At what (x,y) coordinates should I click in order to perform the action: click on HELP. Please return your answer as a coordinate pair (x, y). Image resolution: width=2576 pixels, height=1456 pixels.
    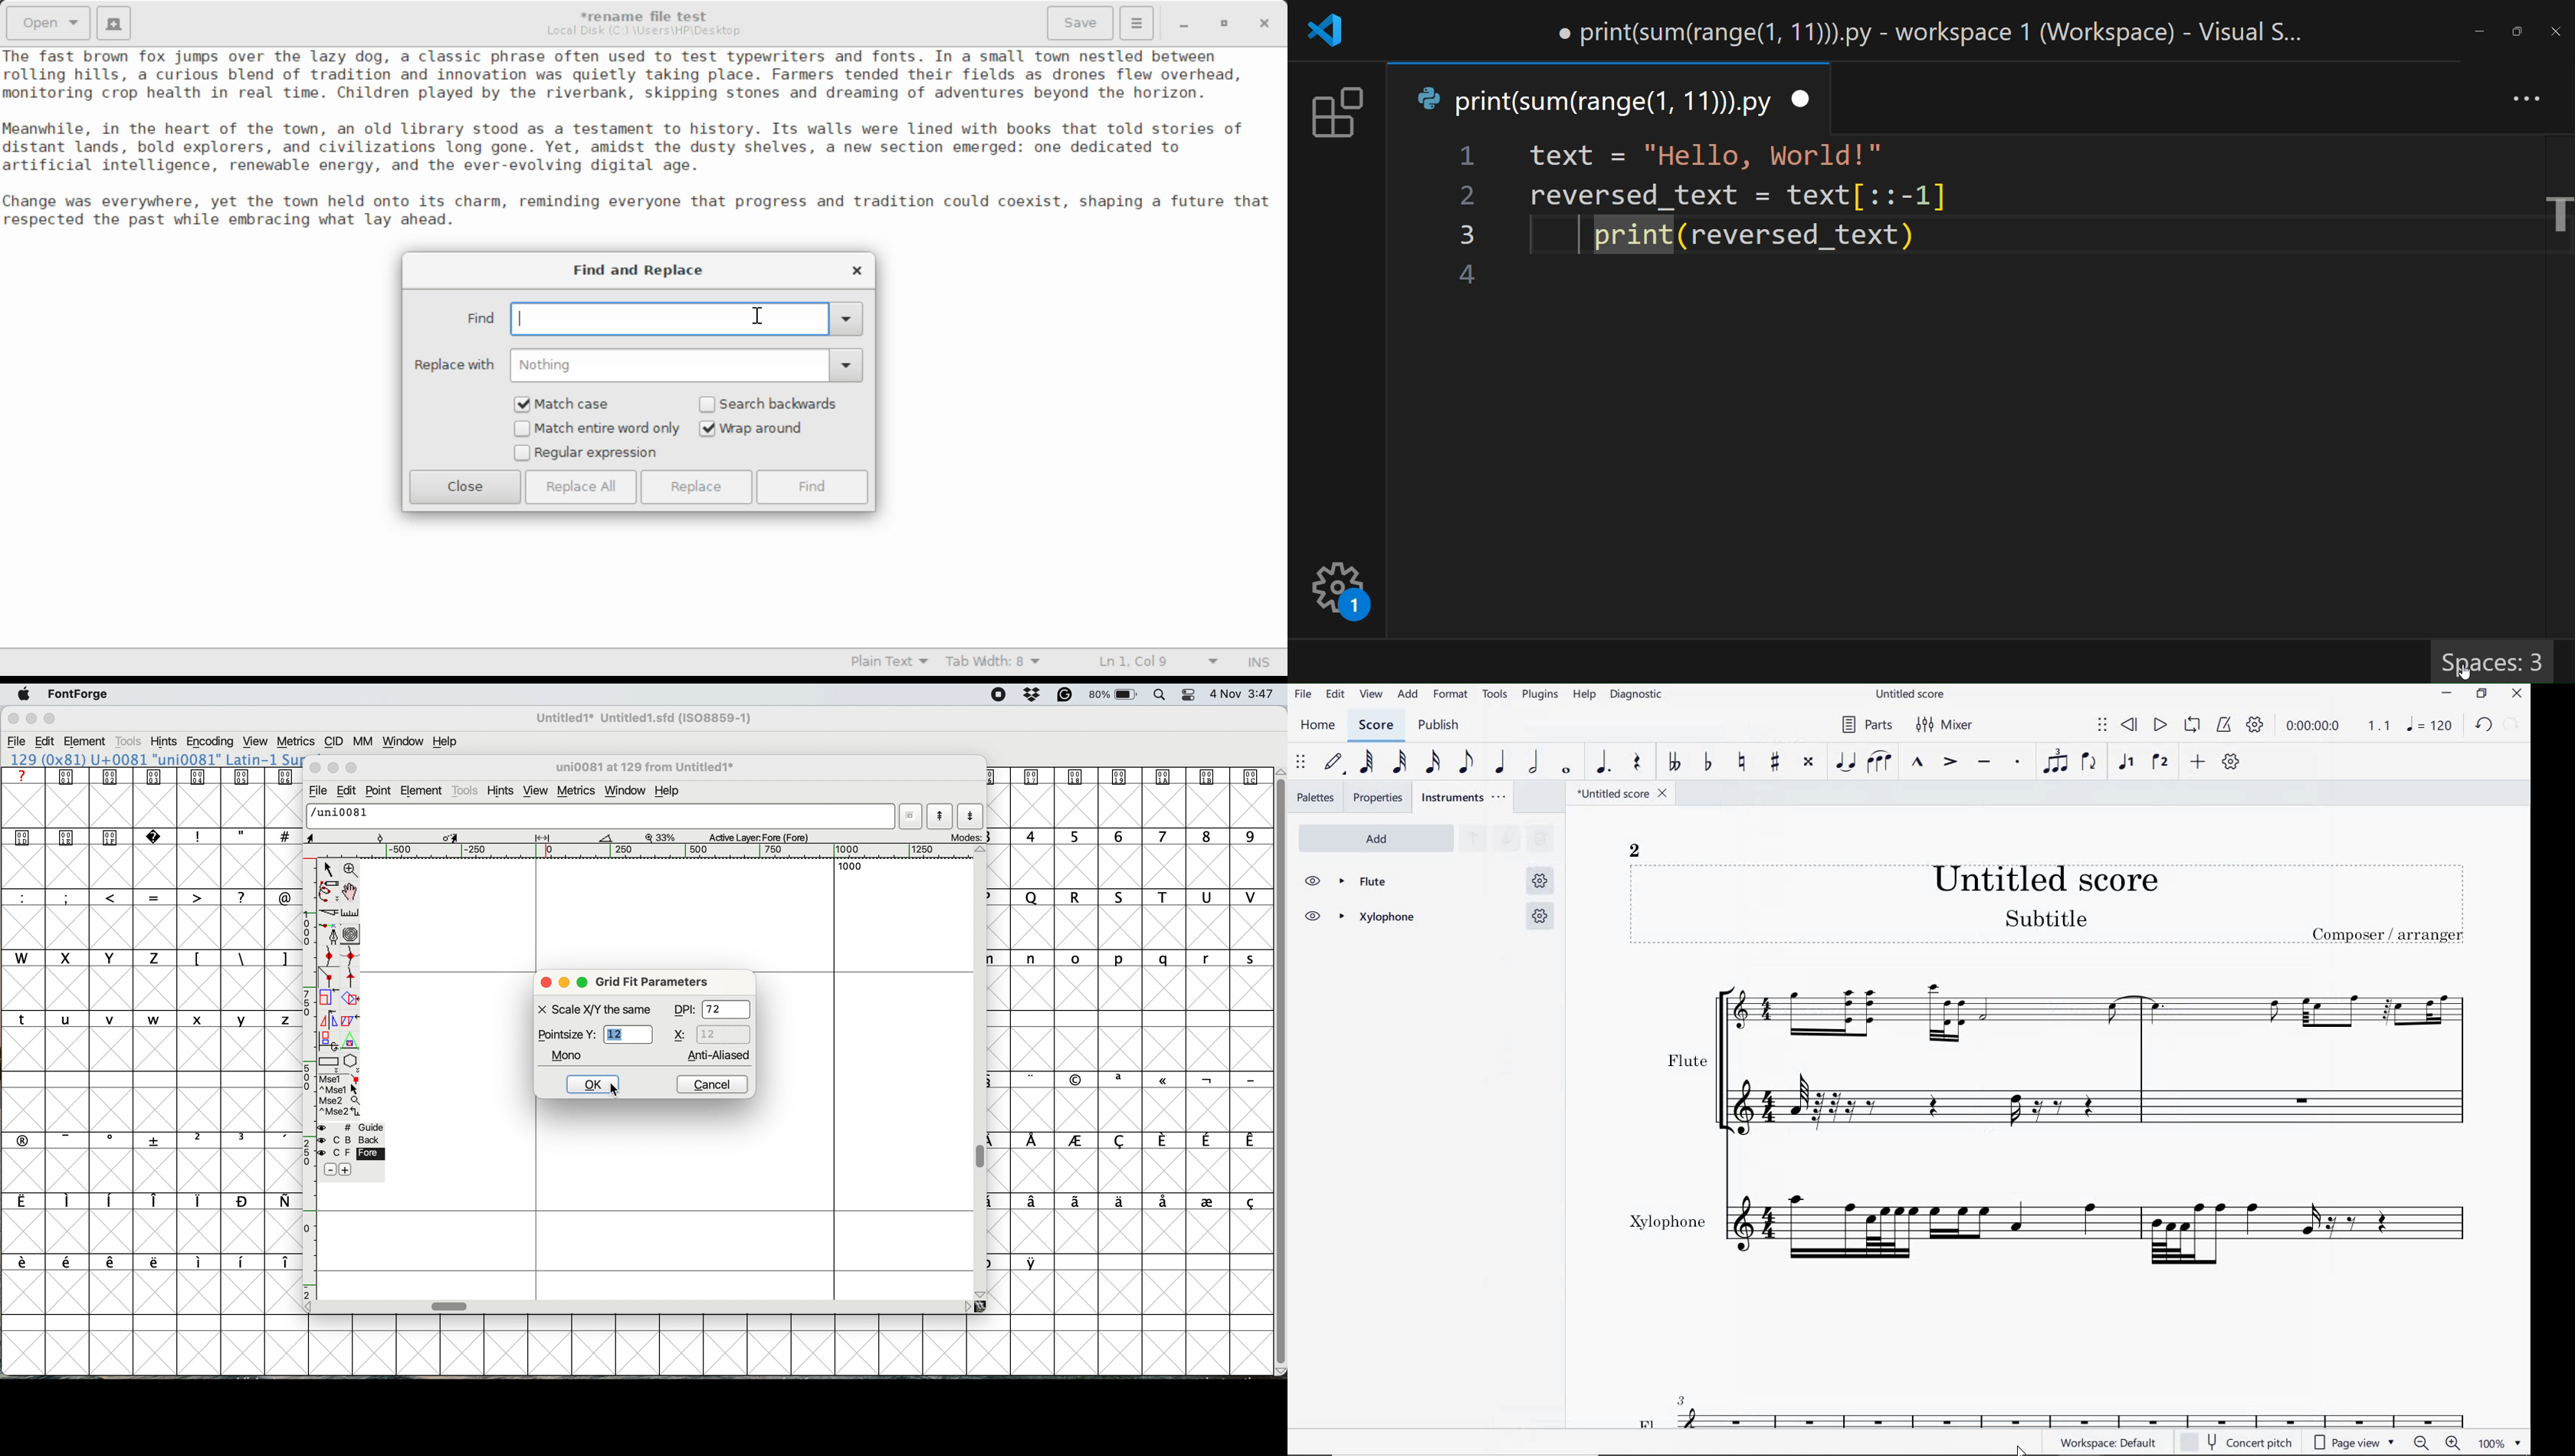
    Looking at the image, I should click on (1584, 695).